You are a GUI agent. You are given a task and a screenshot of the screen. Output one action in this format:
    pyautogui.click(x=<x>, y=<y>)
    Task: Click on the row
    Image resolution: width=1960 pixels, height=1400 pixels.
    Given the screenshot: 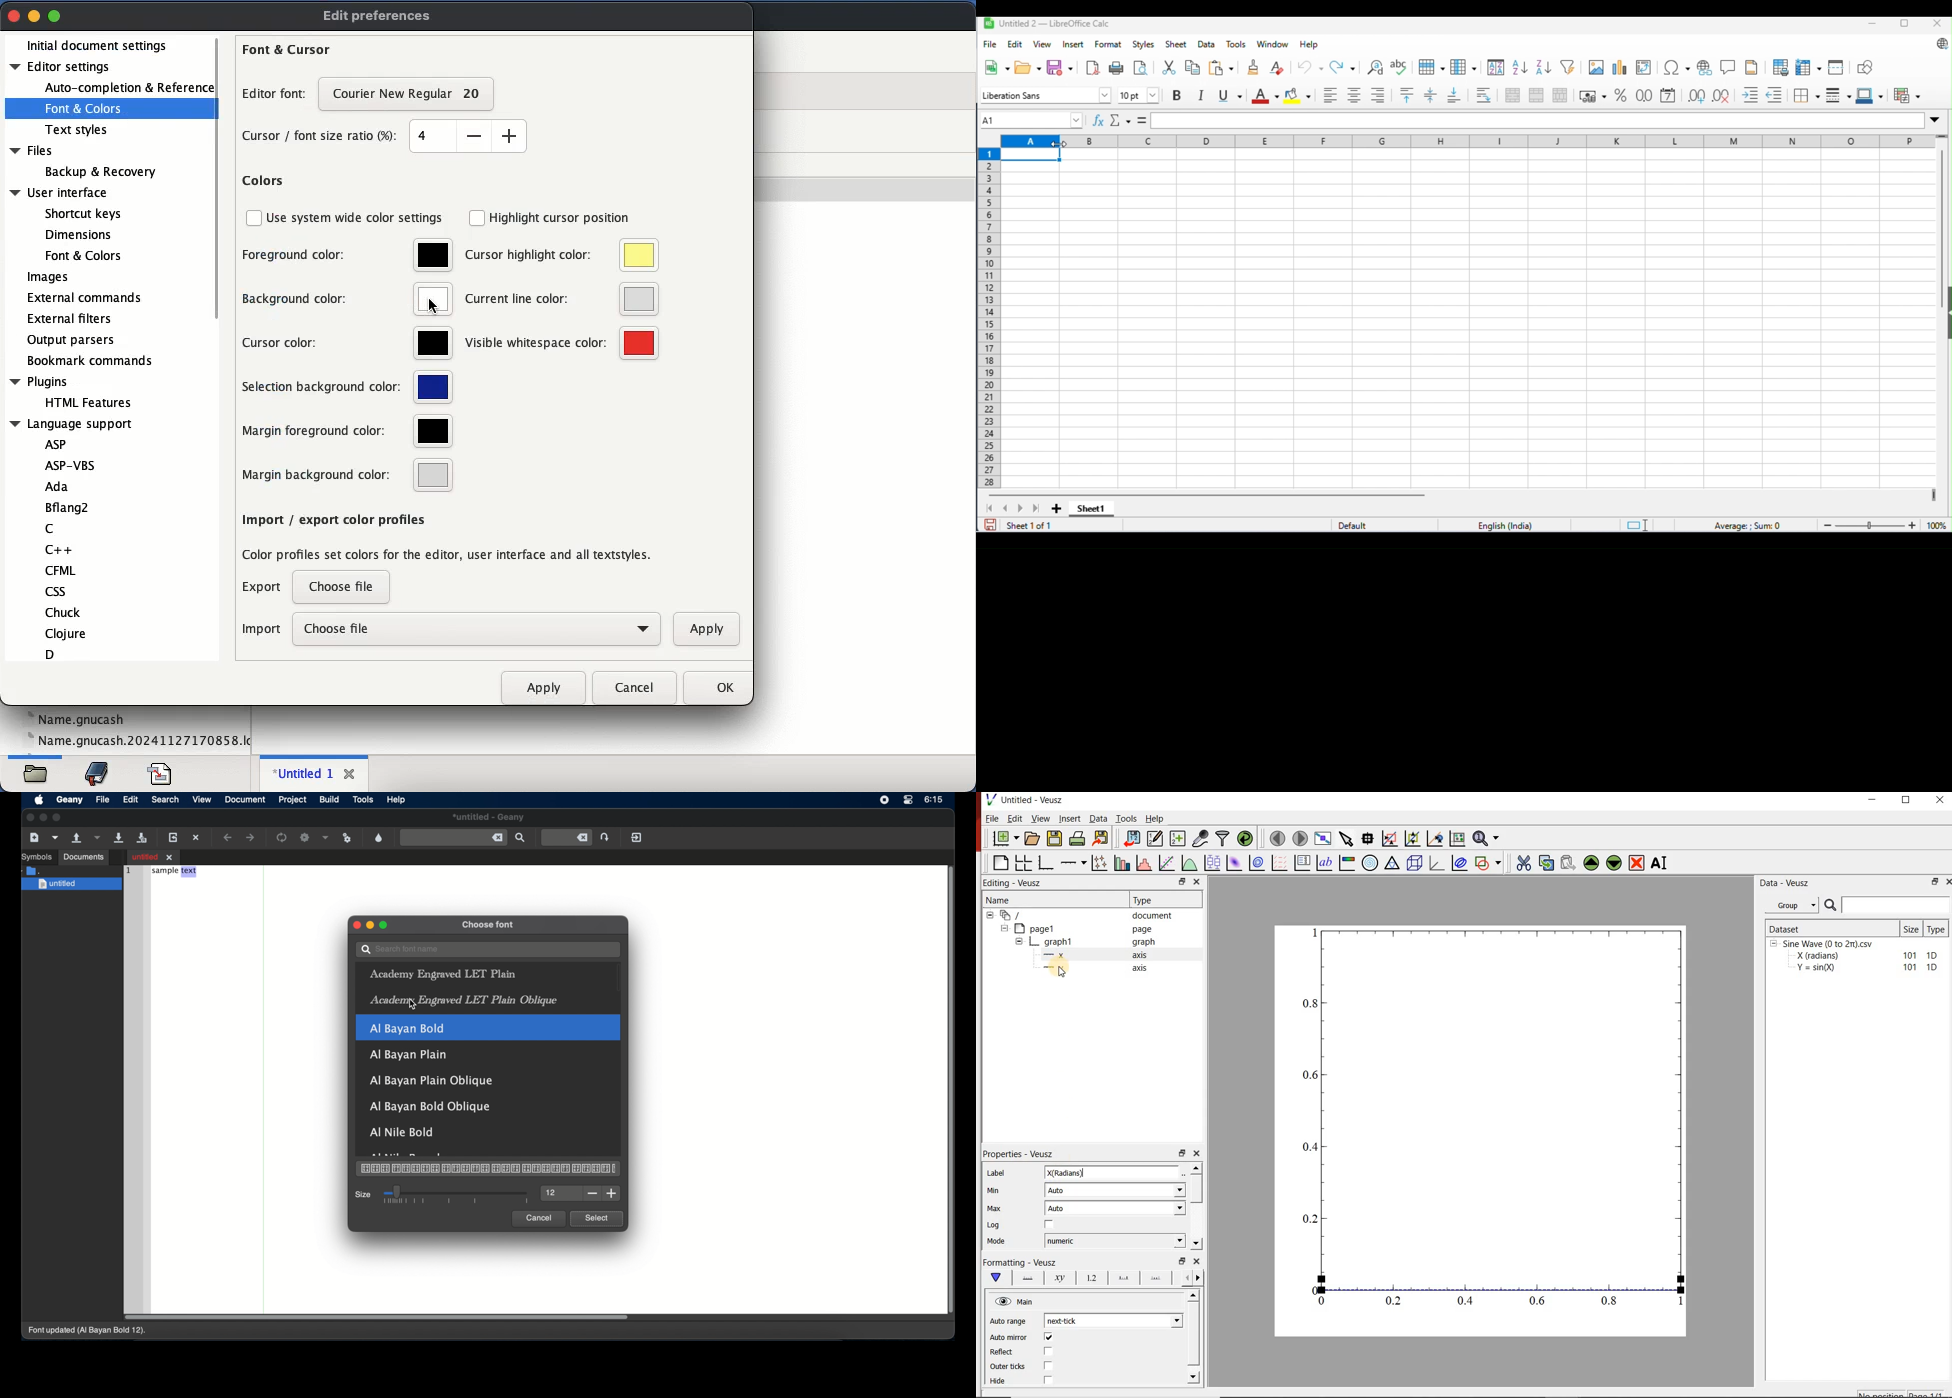 What is the action you would take?
    pyautogui.click(x=1431, y=67)
    